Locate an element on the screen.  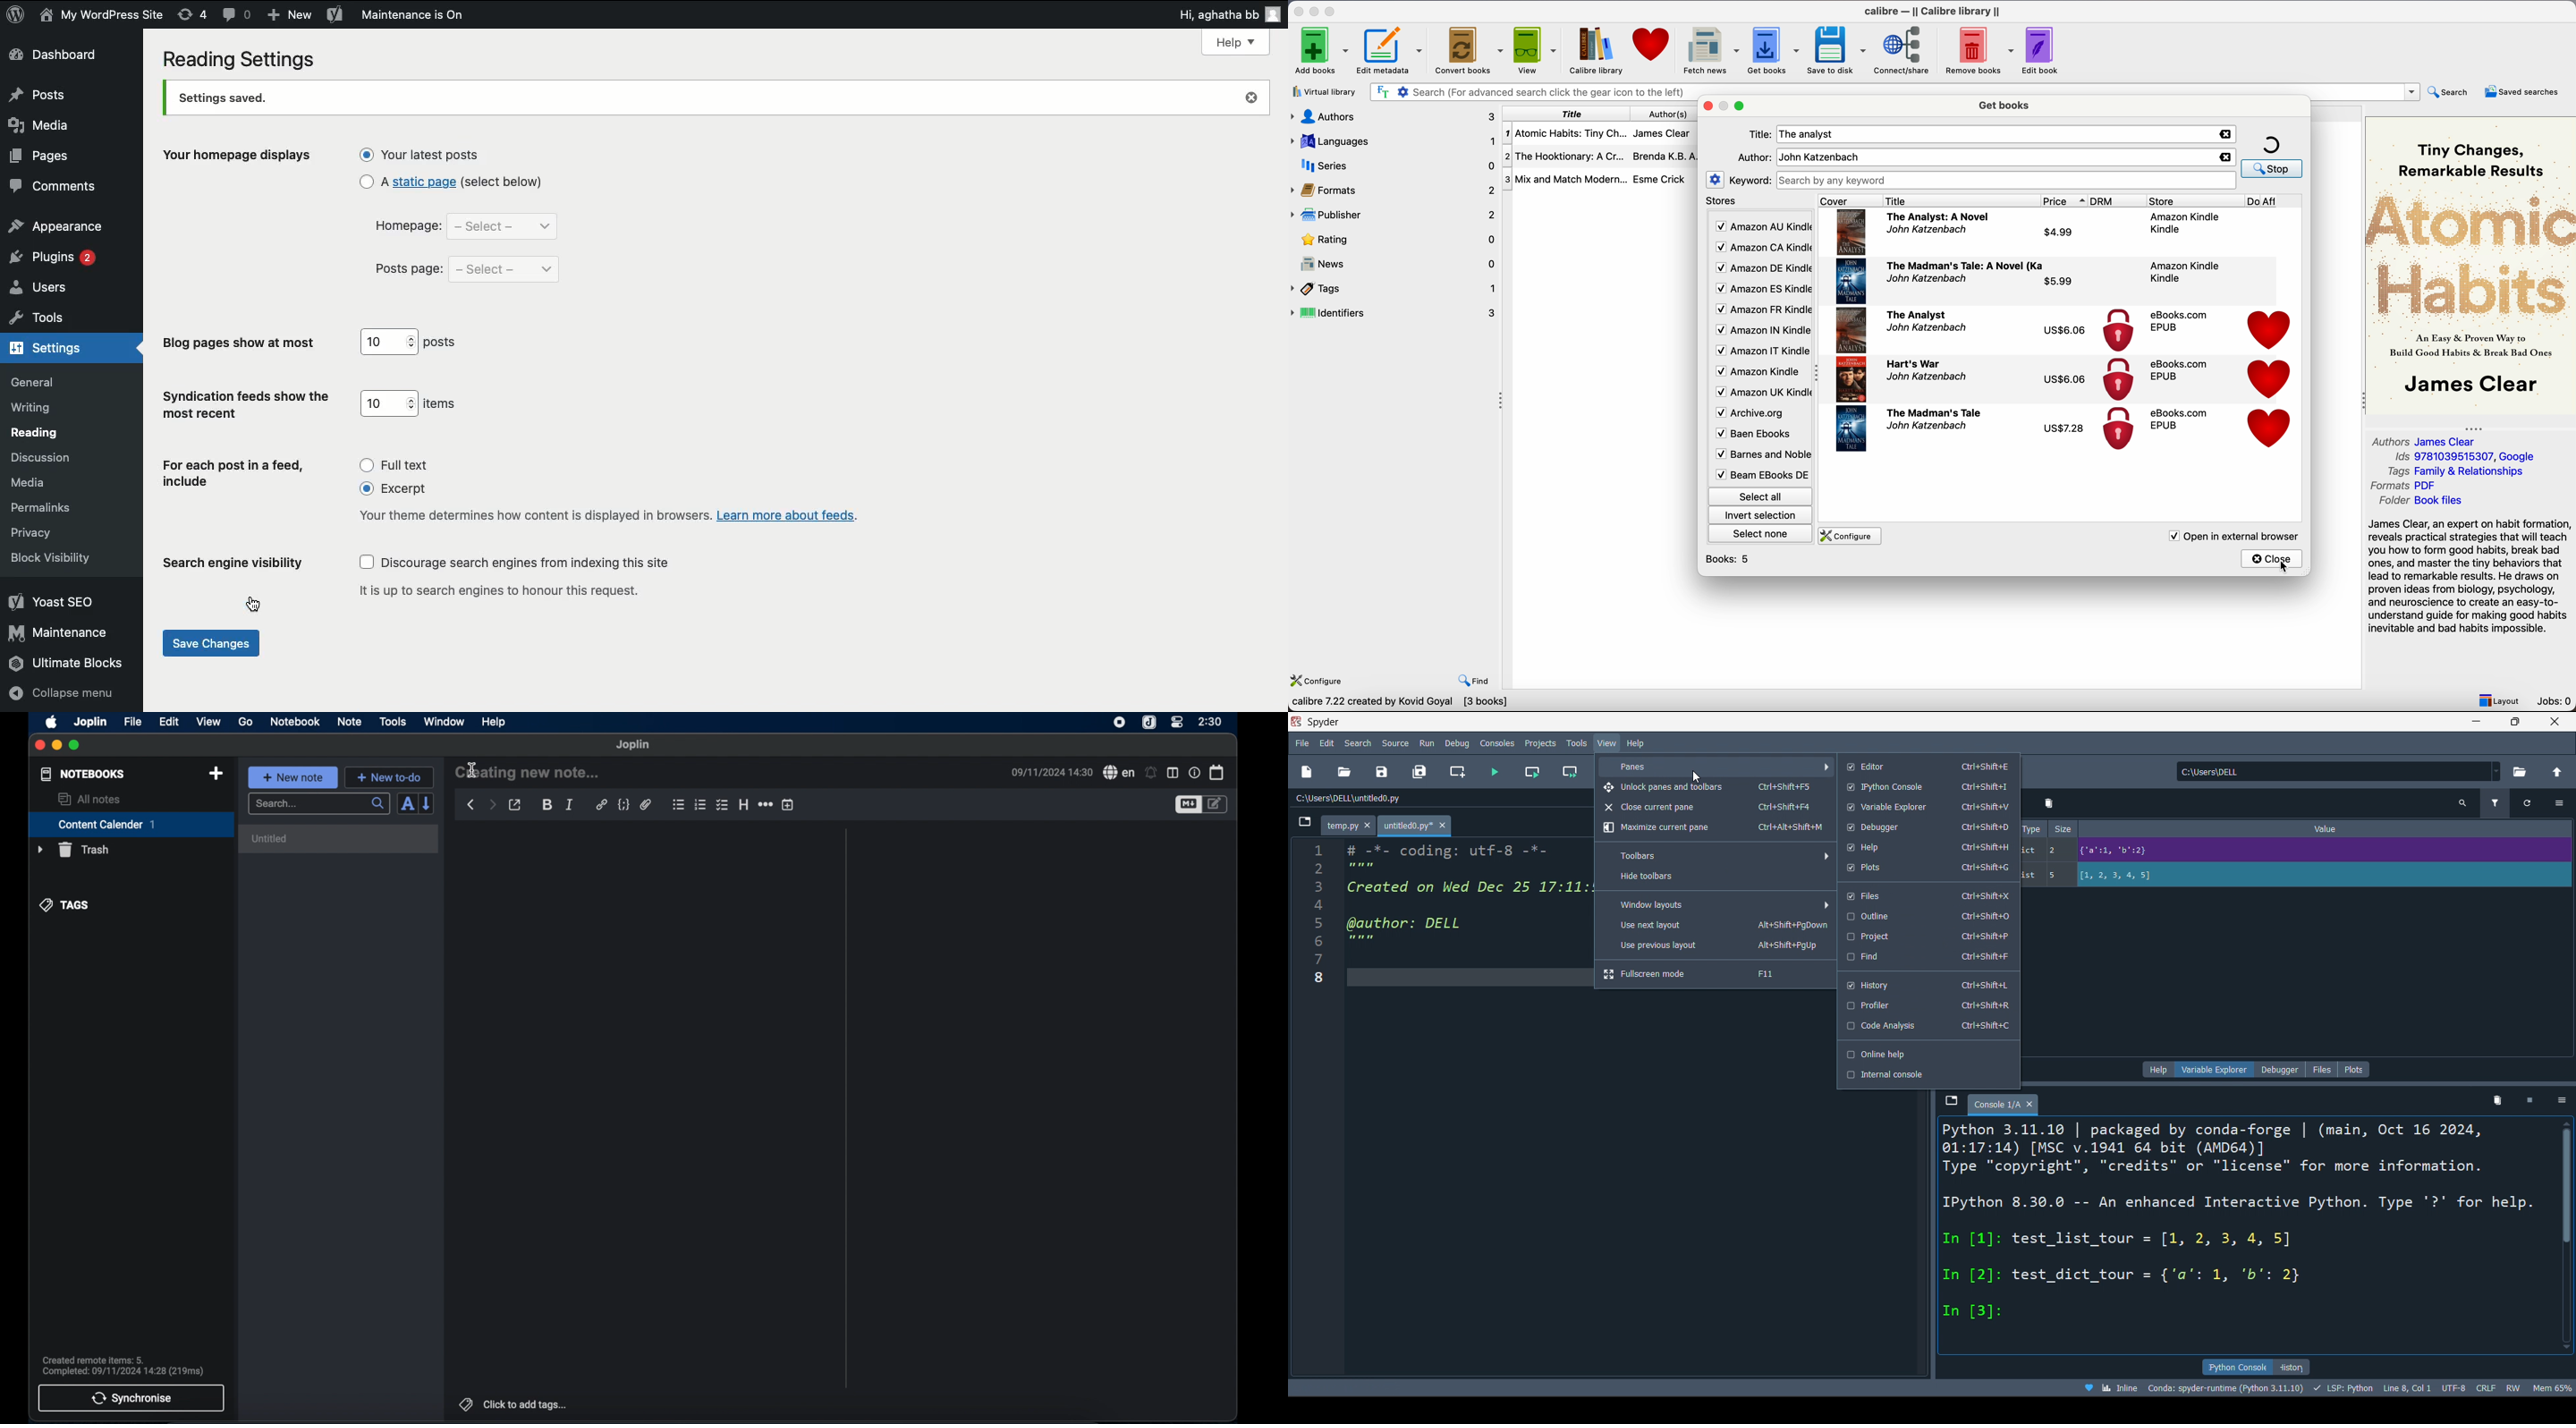
open in external browser is located at coordinates (2233, 536).